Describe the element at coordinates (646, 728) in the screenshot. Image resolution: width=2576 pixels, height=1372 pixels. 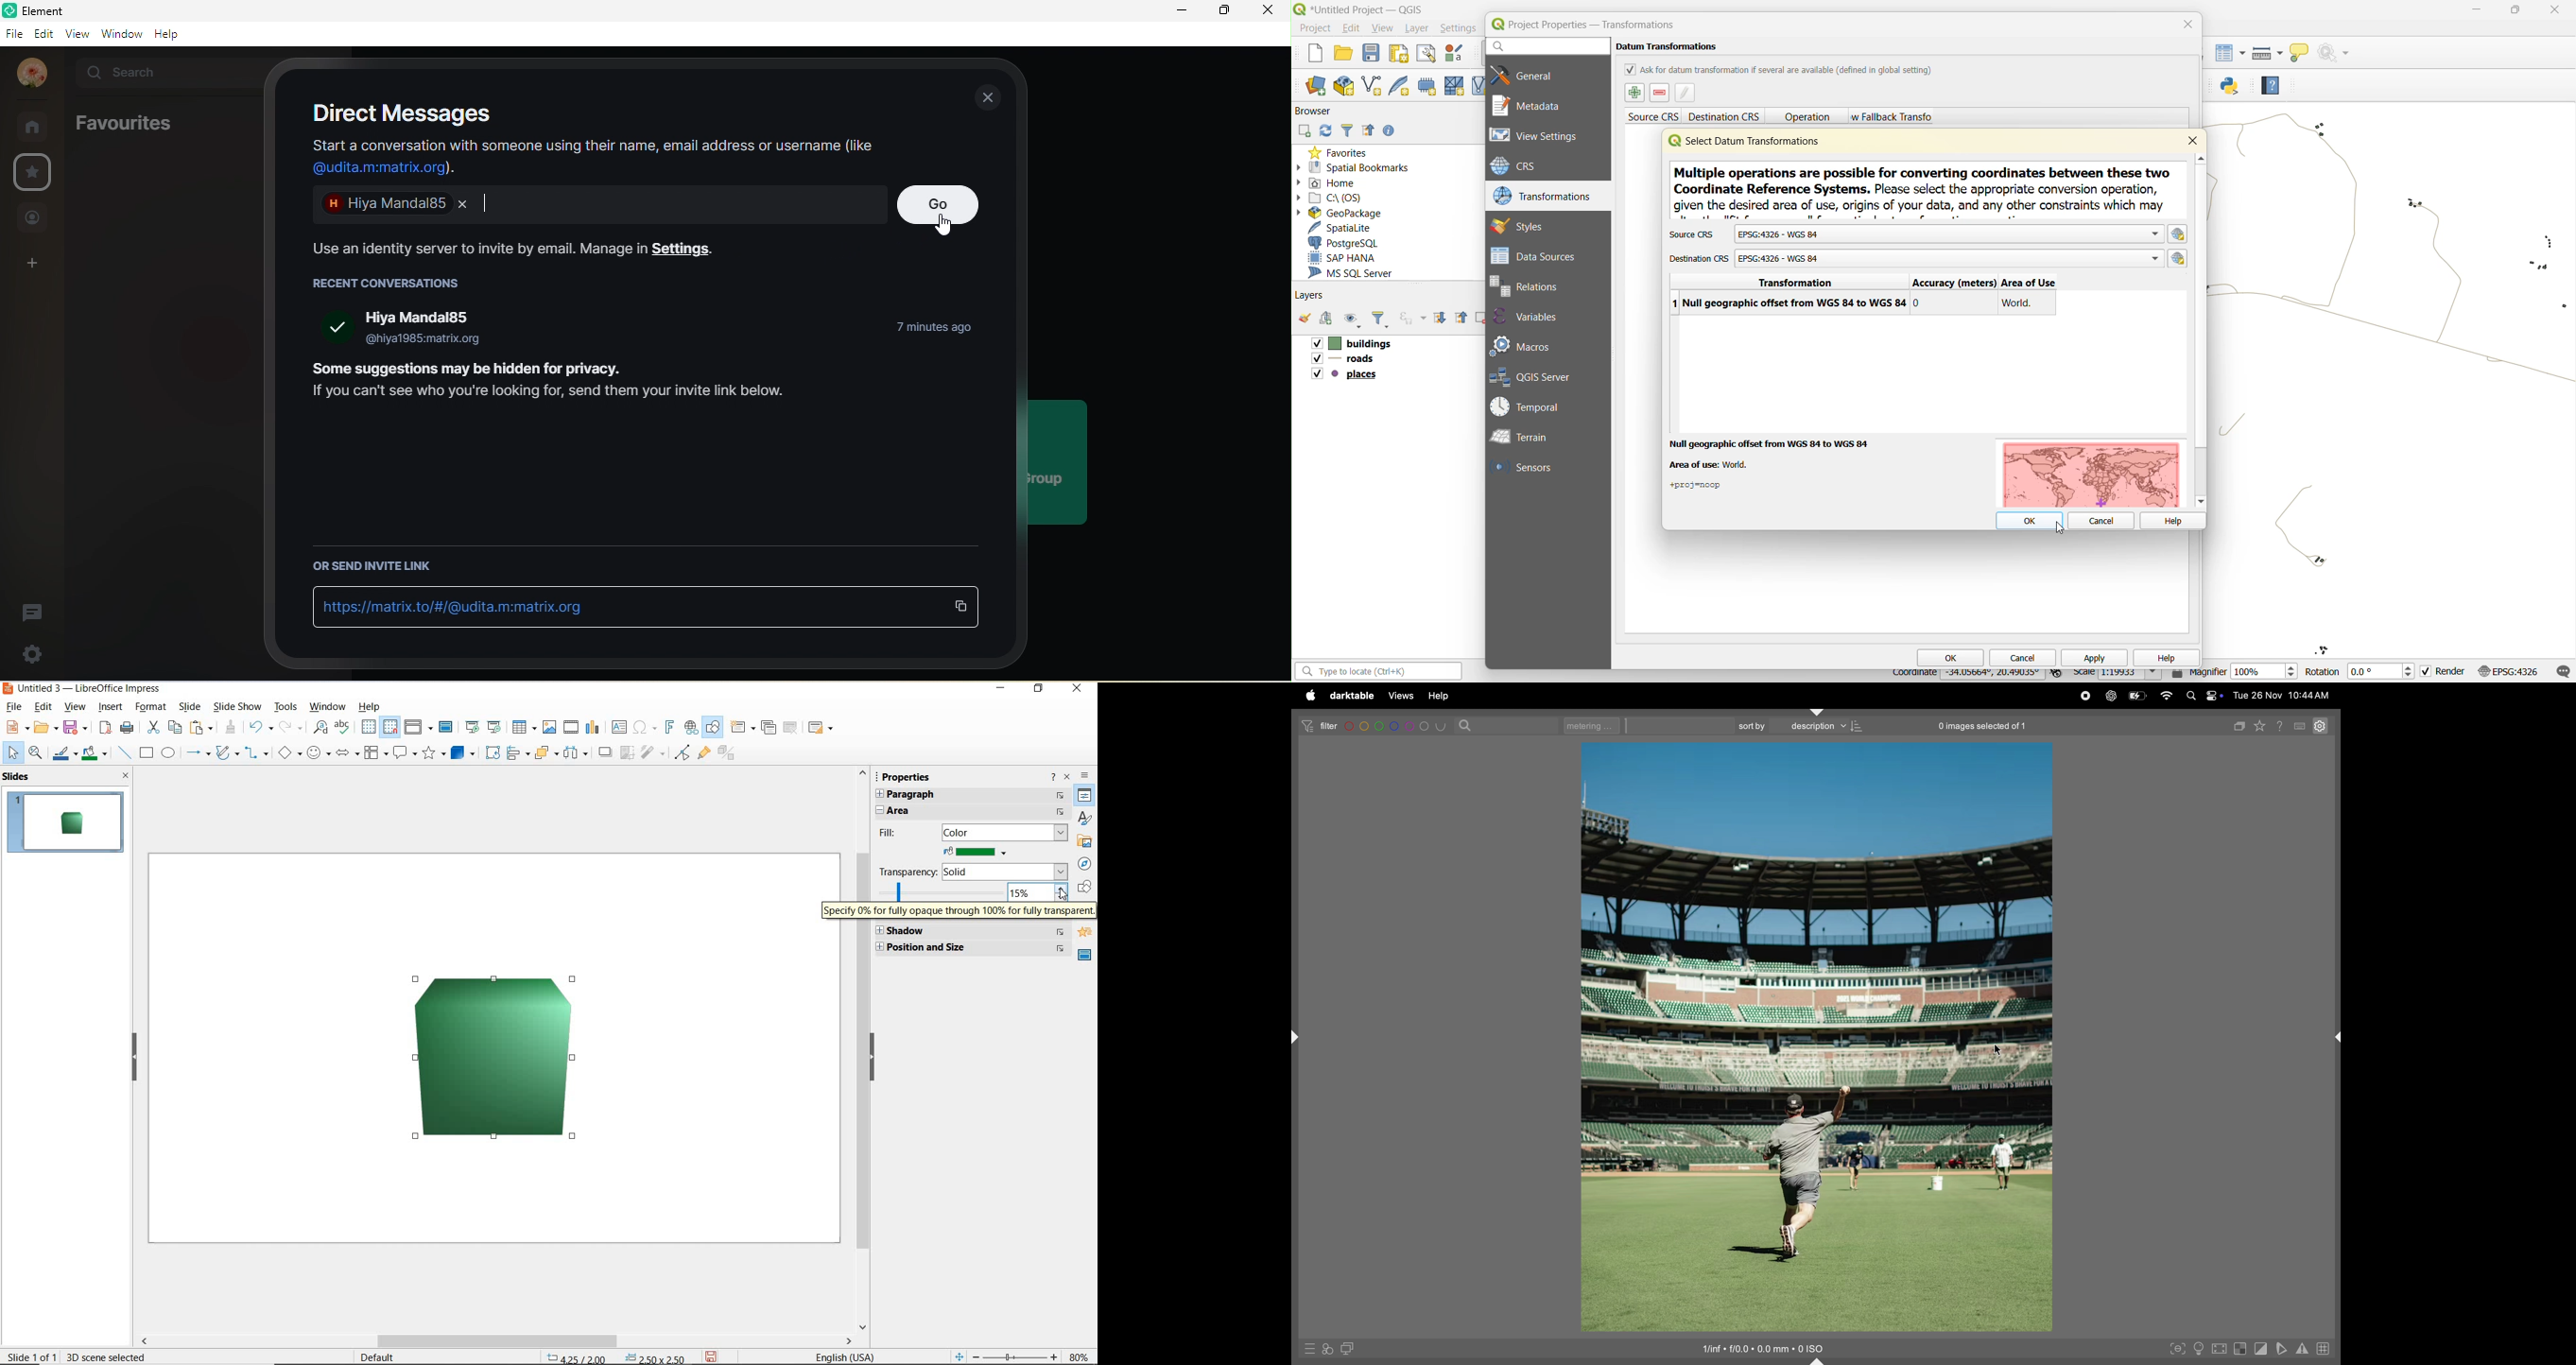
I see `insert special characters` at that location.